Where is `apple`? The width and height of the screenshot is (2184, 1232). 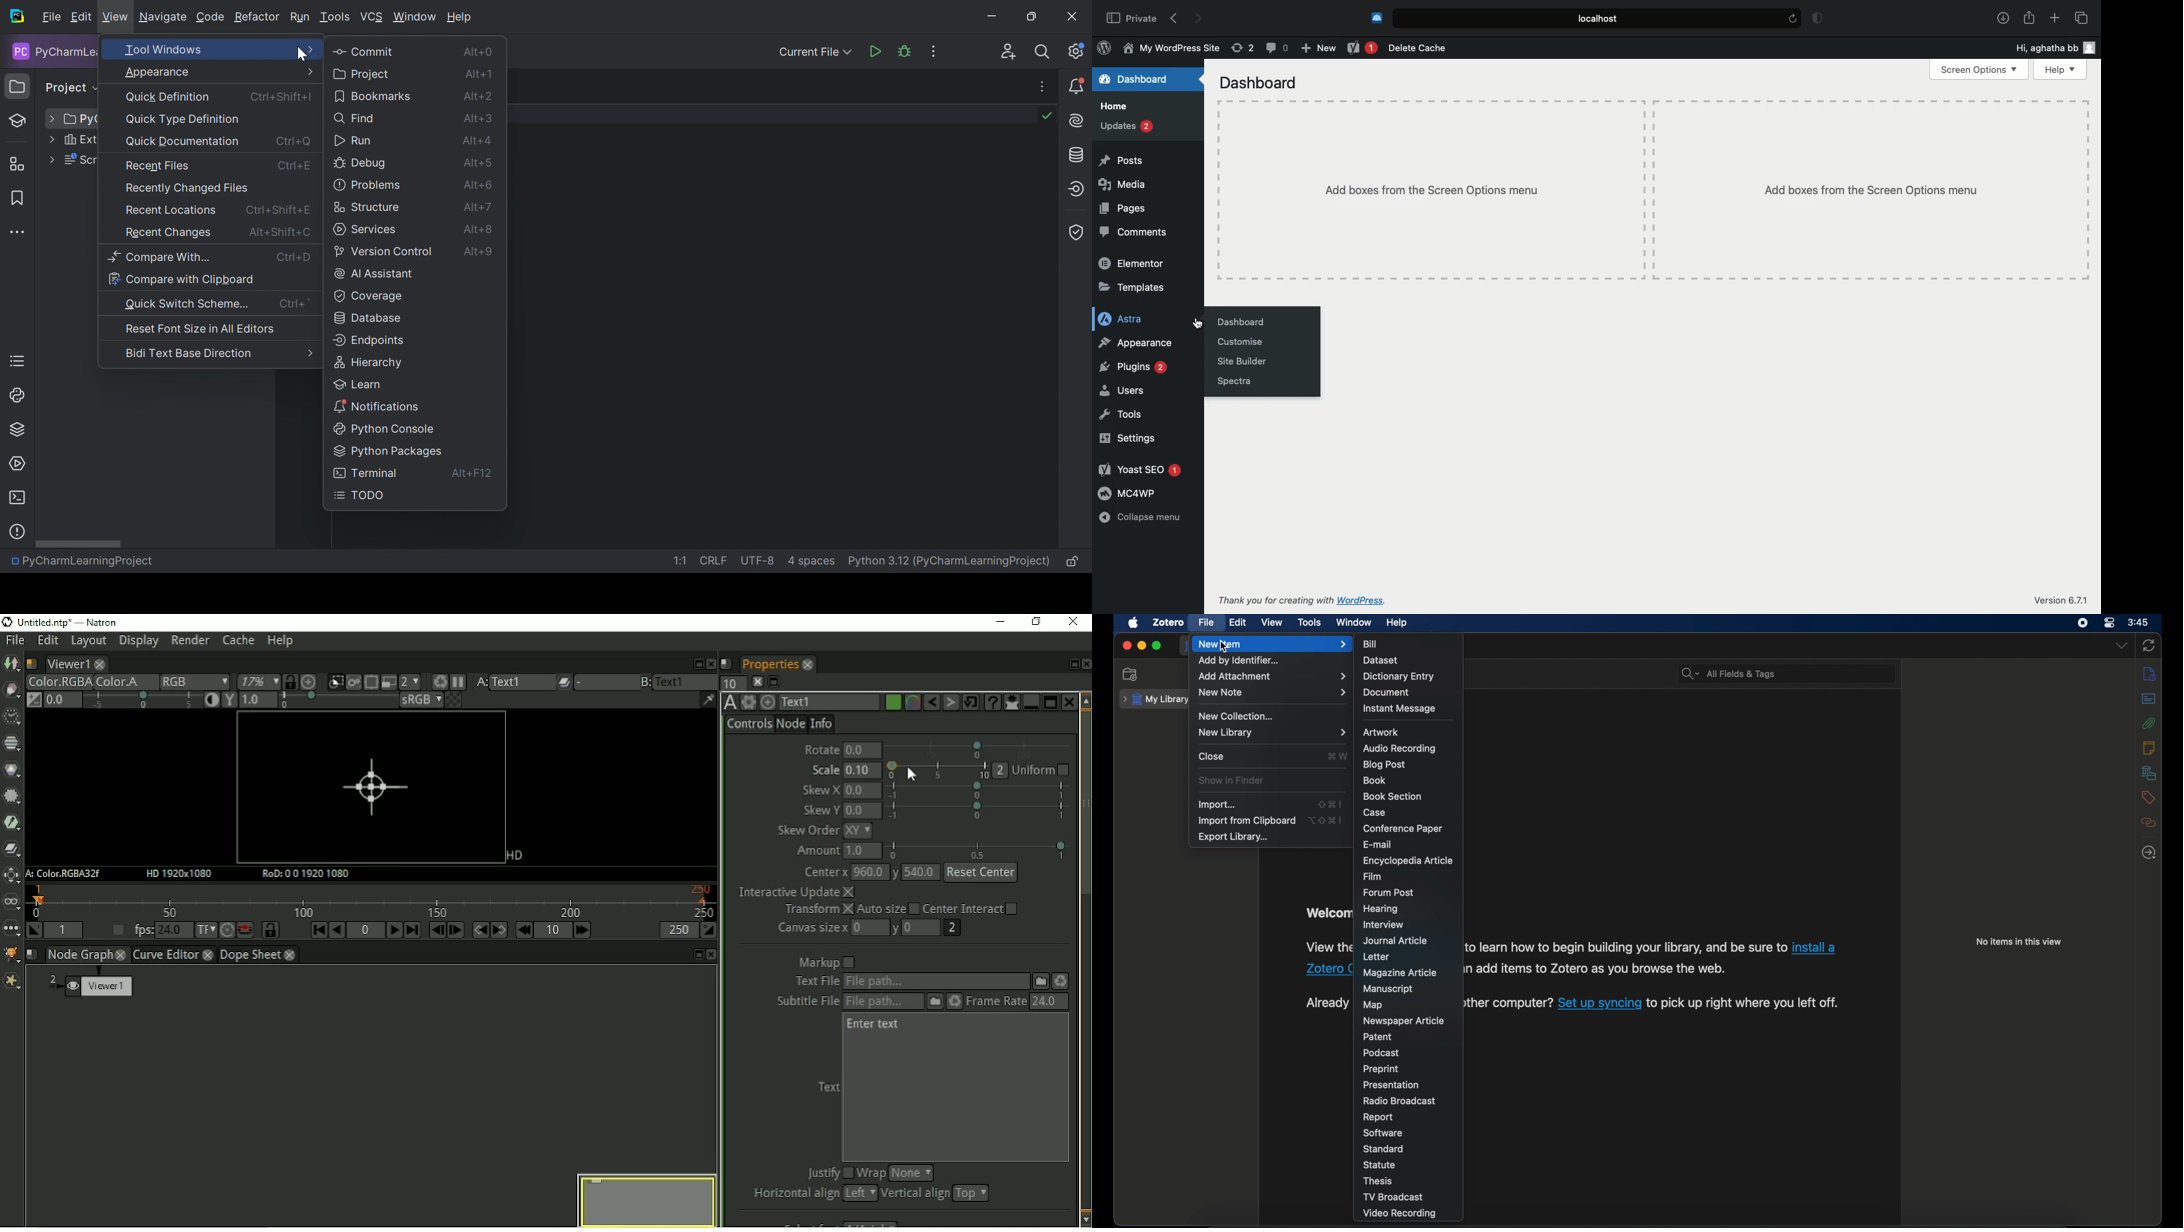
apple is located at coordinates (1134, 623).